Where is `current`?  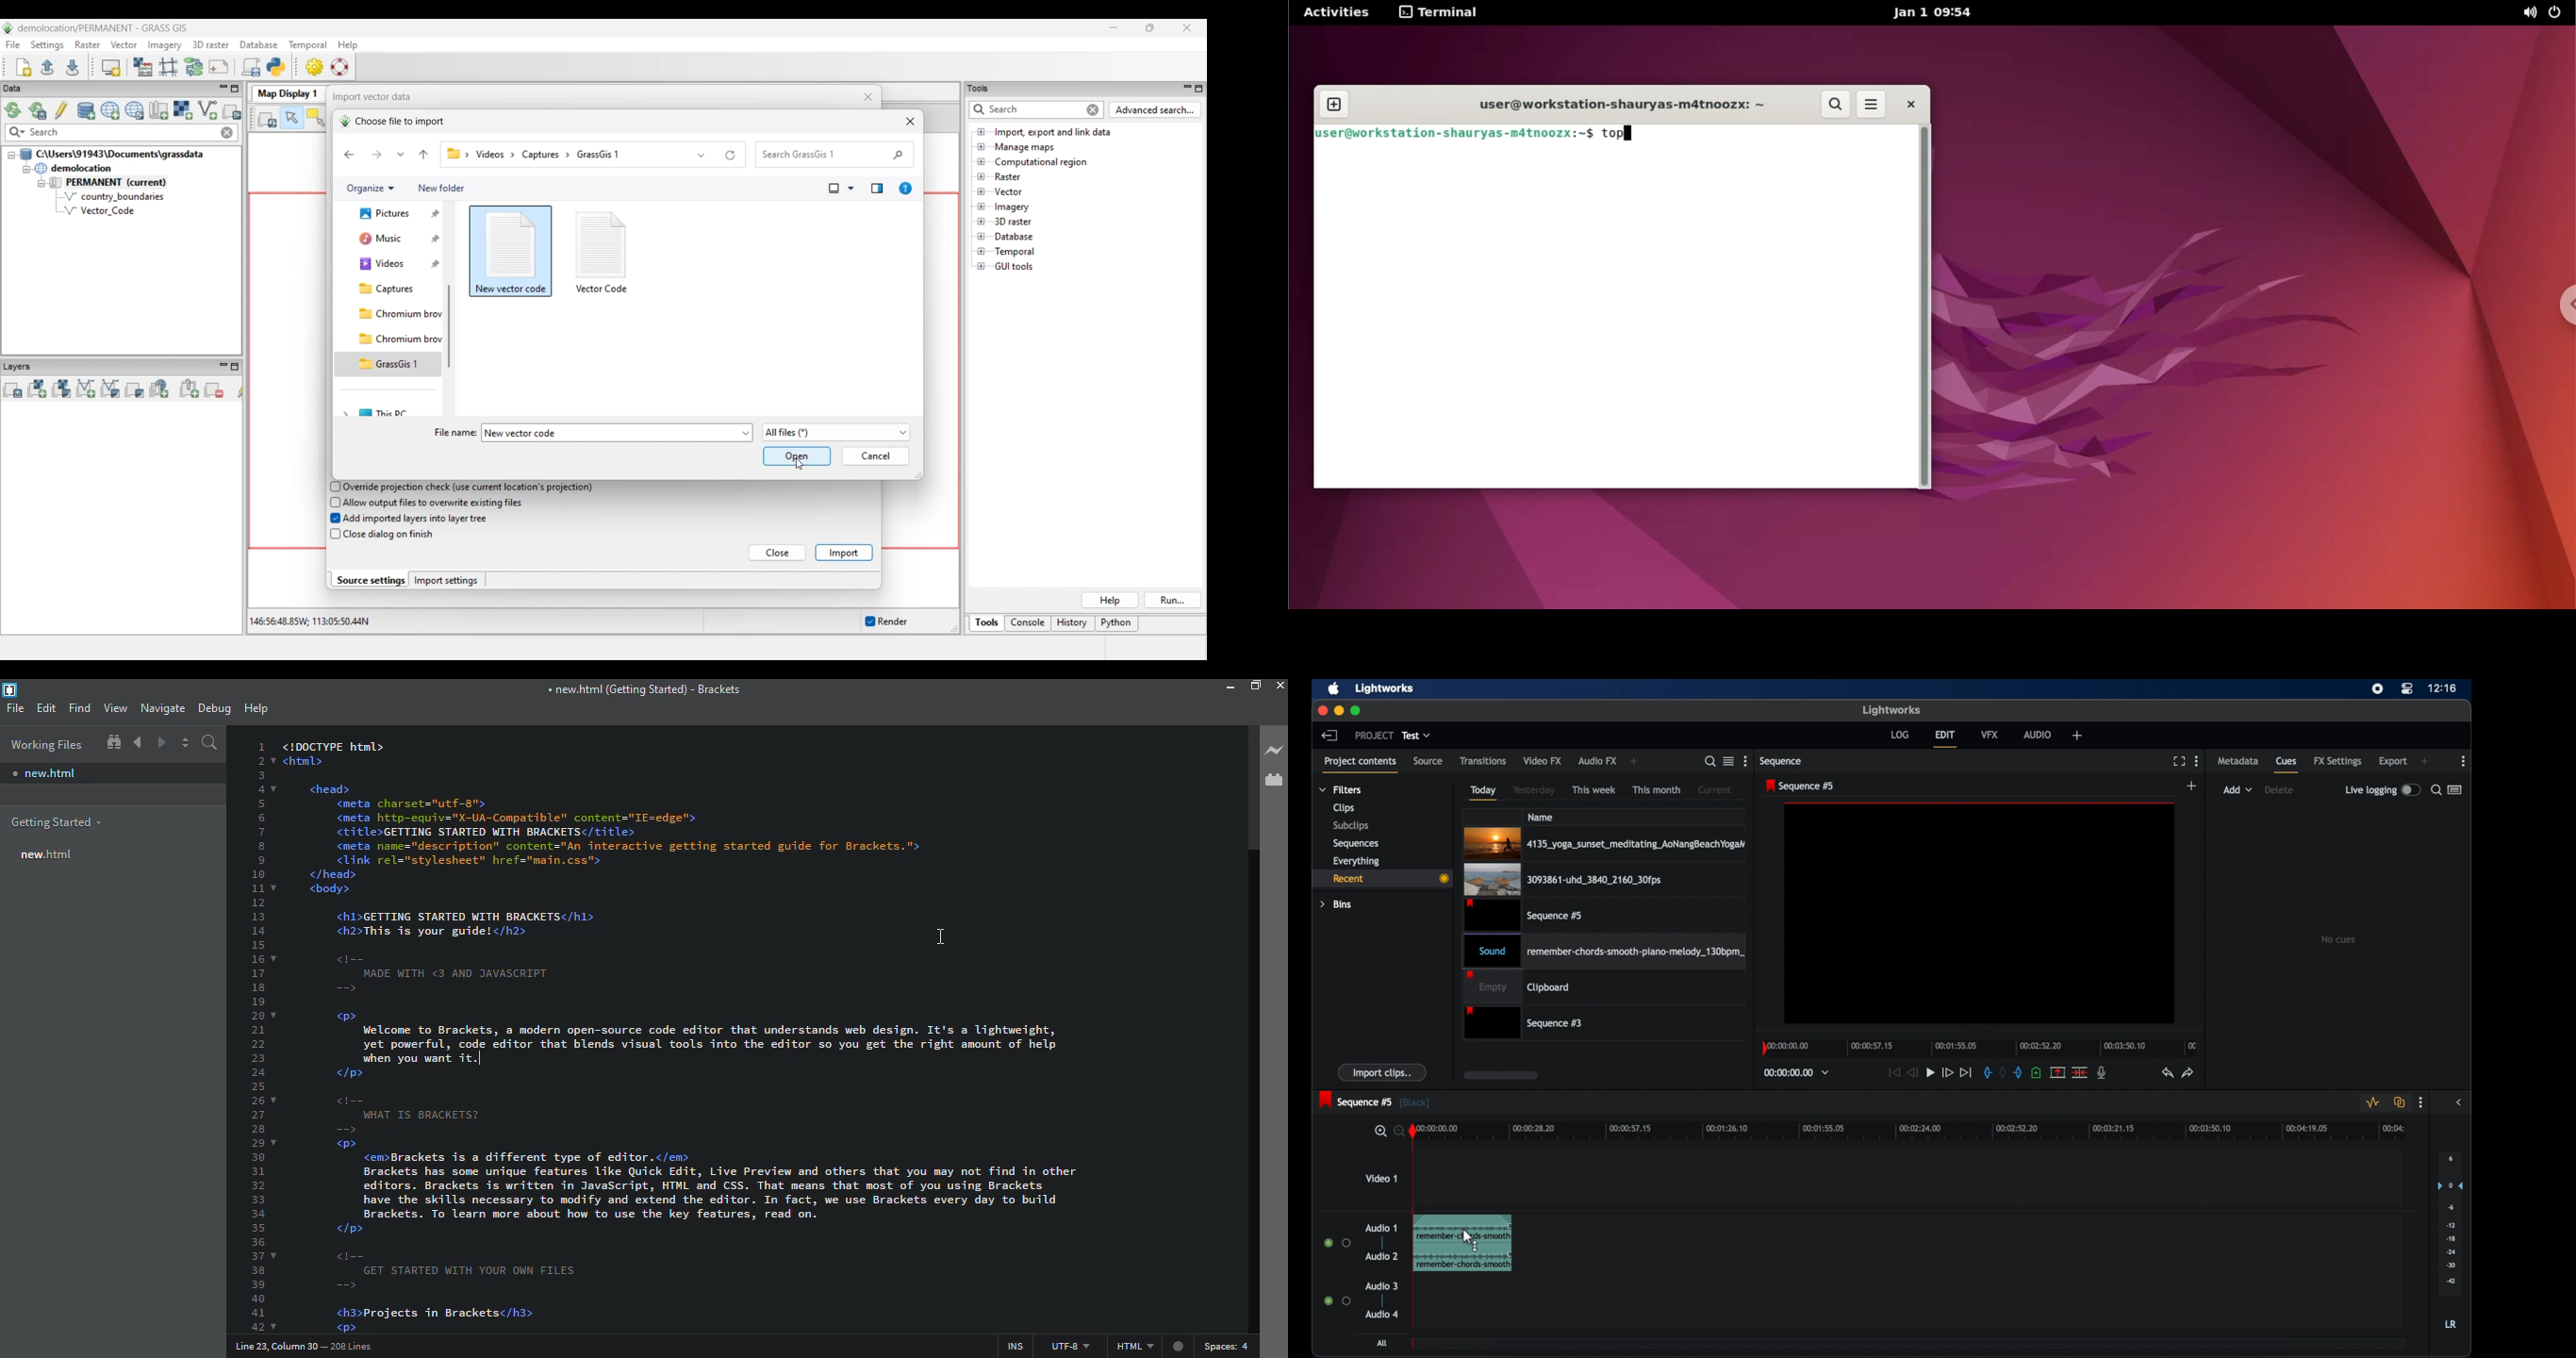 current is located at coordinates (1715, 790).